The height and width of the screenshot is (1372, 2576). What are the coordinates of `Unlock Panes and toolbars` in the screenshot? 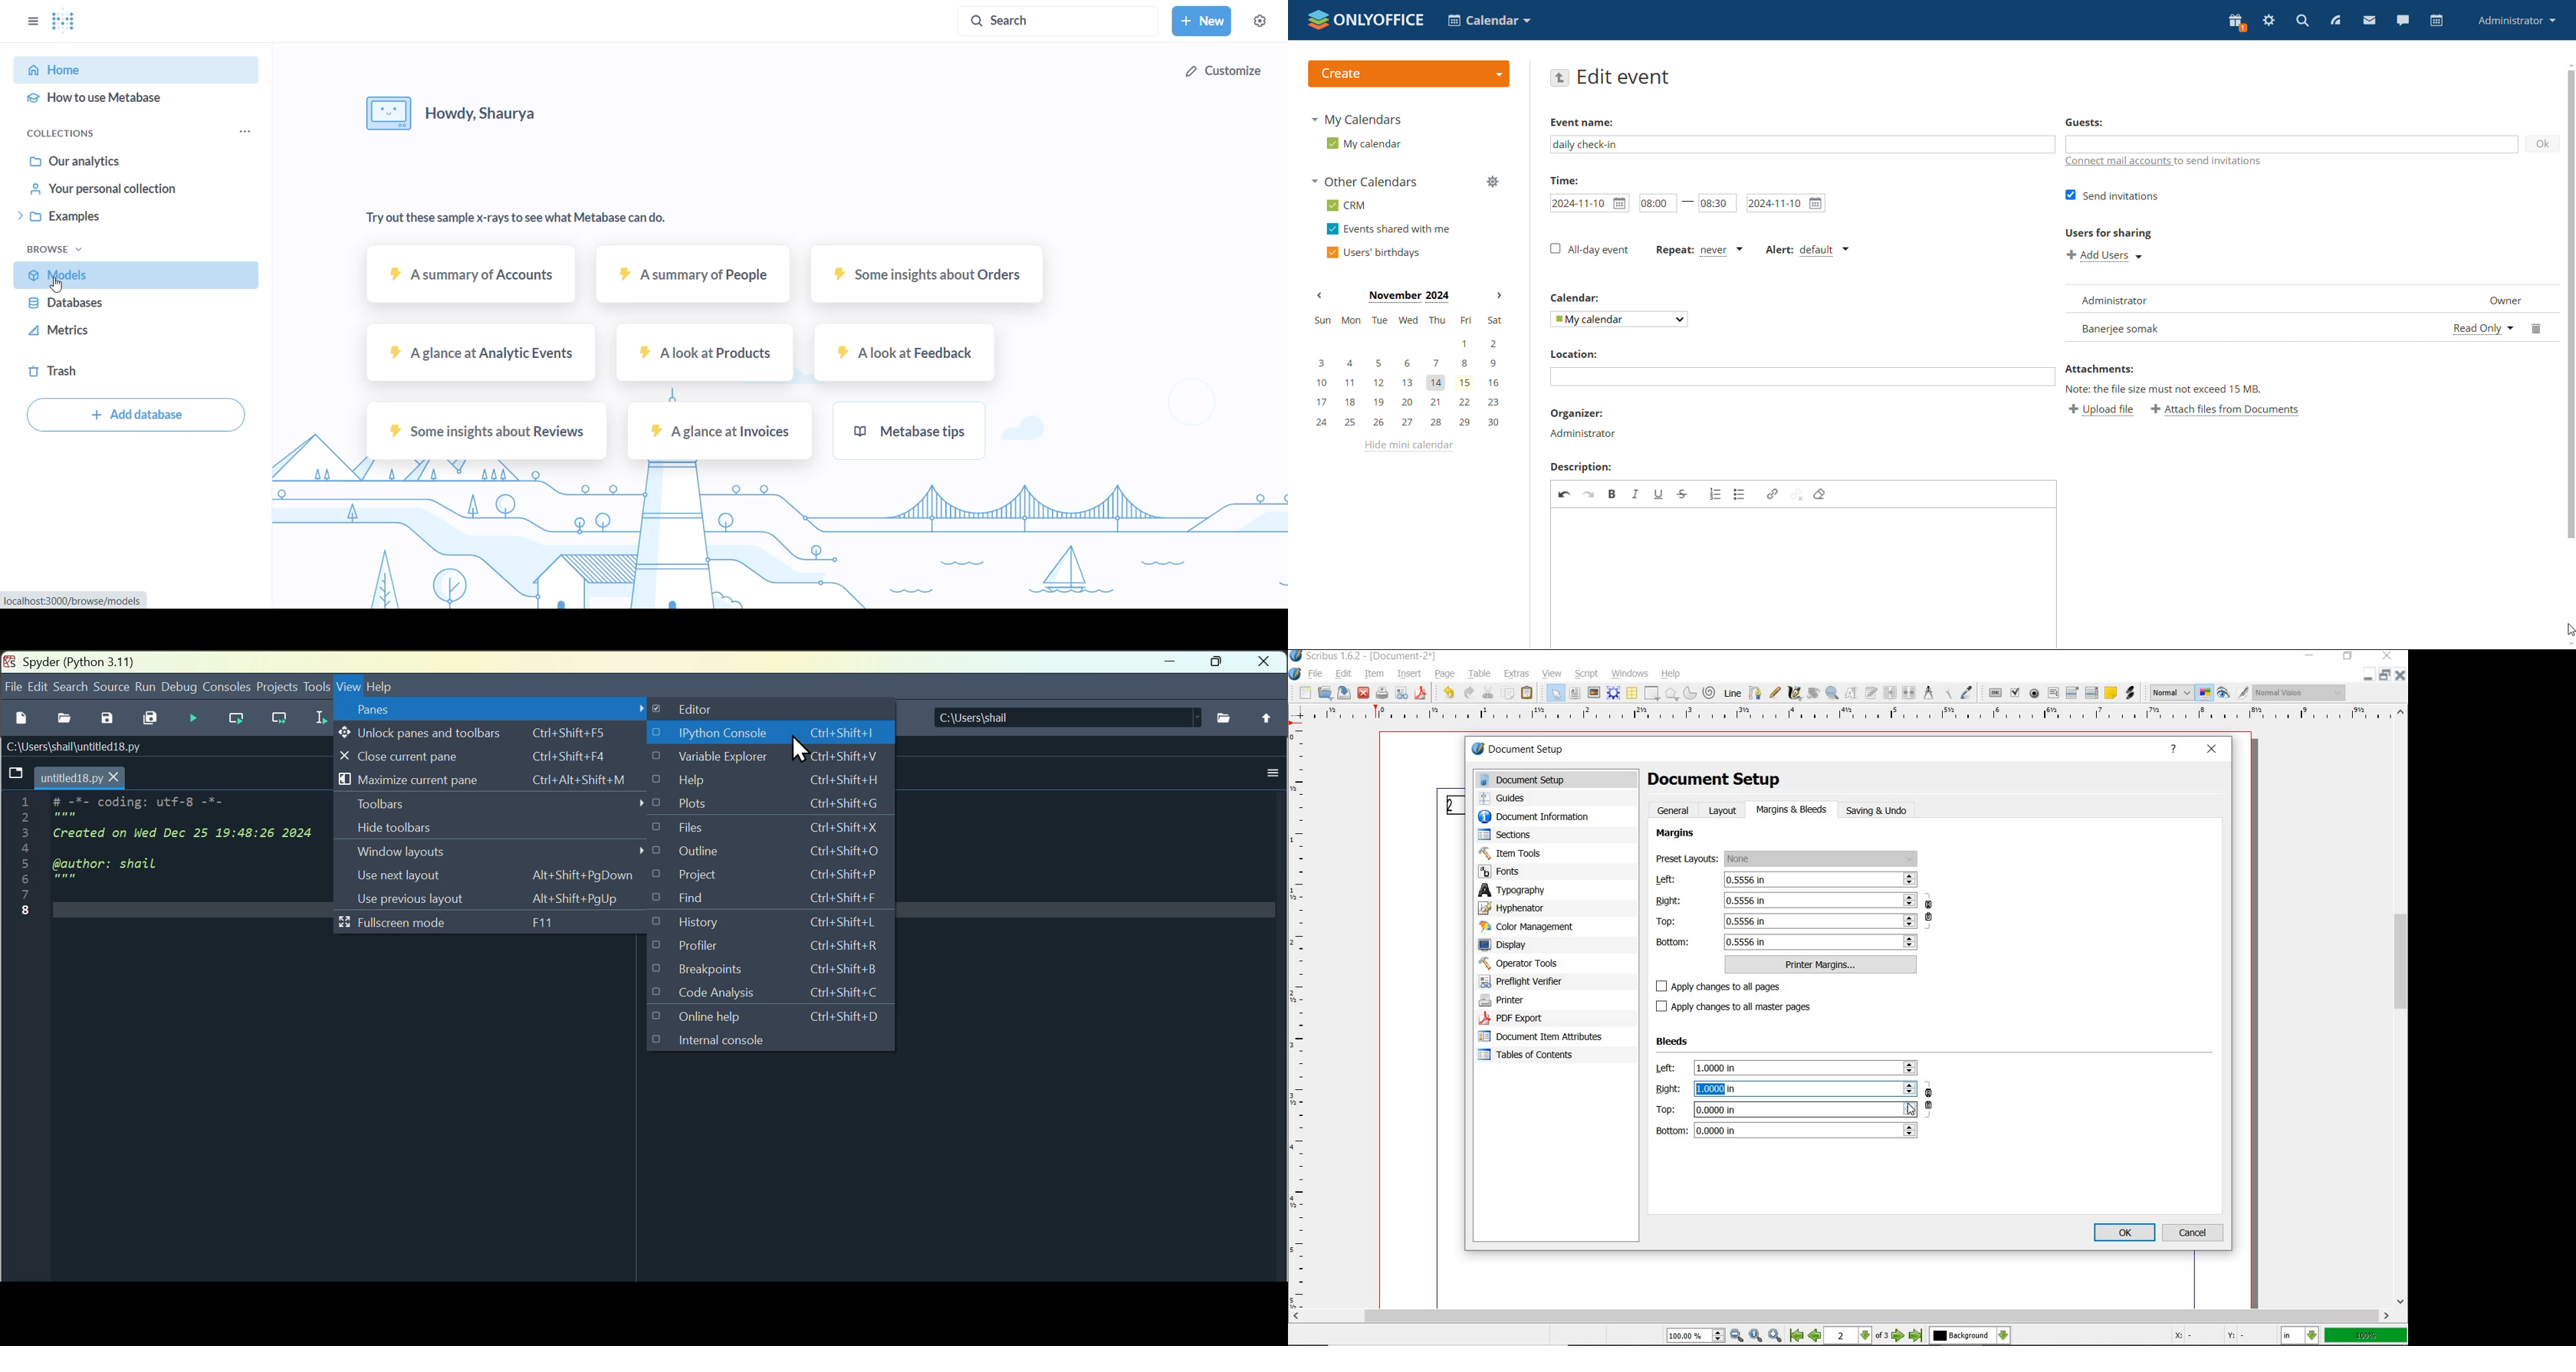 It's located at (476, 730).